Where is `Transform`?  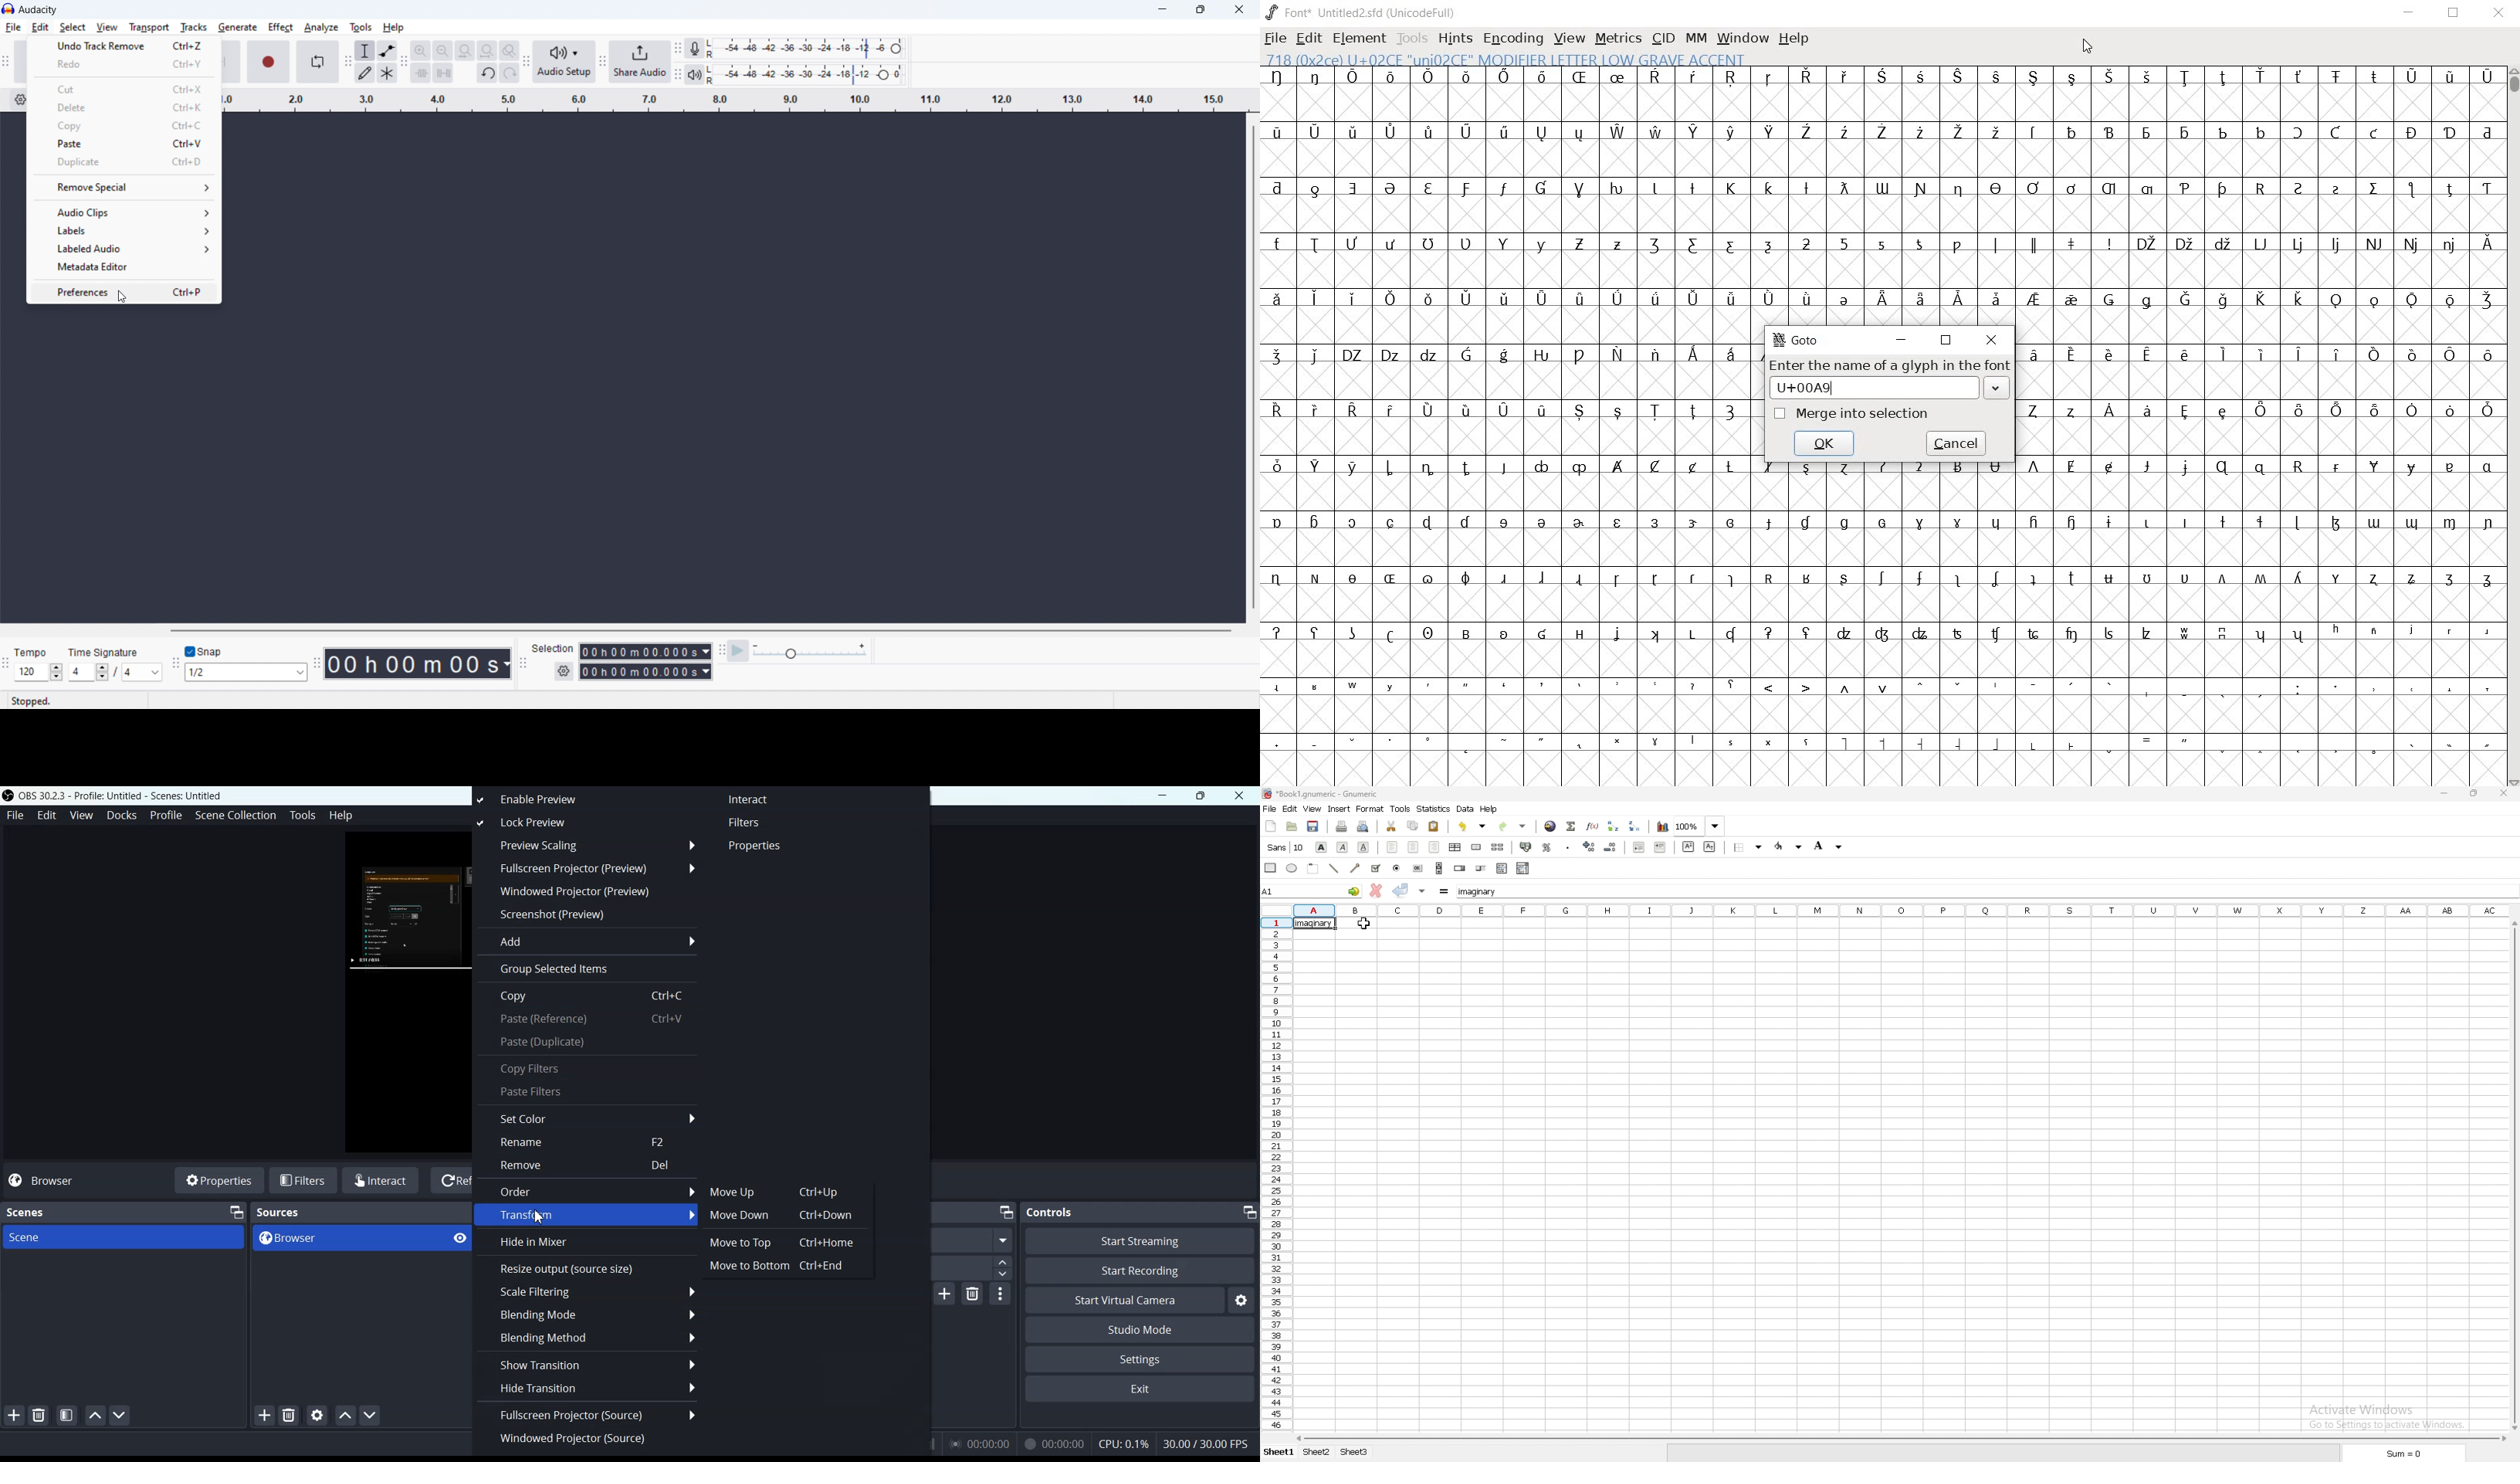 Transform is located at coordinates (586, 1216).